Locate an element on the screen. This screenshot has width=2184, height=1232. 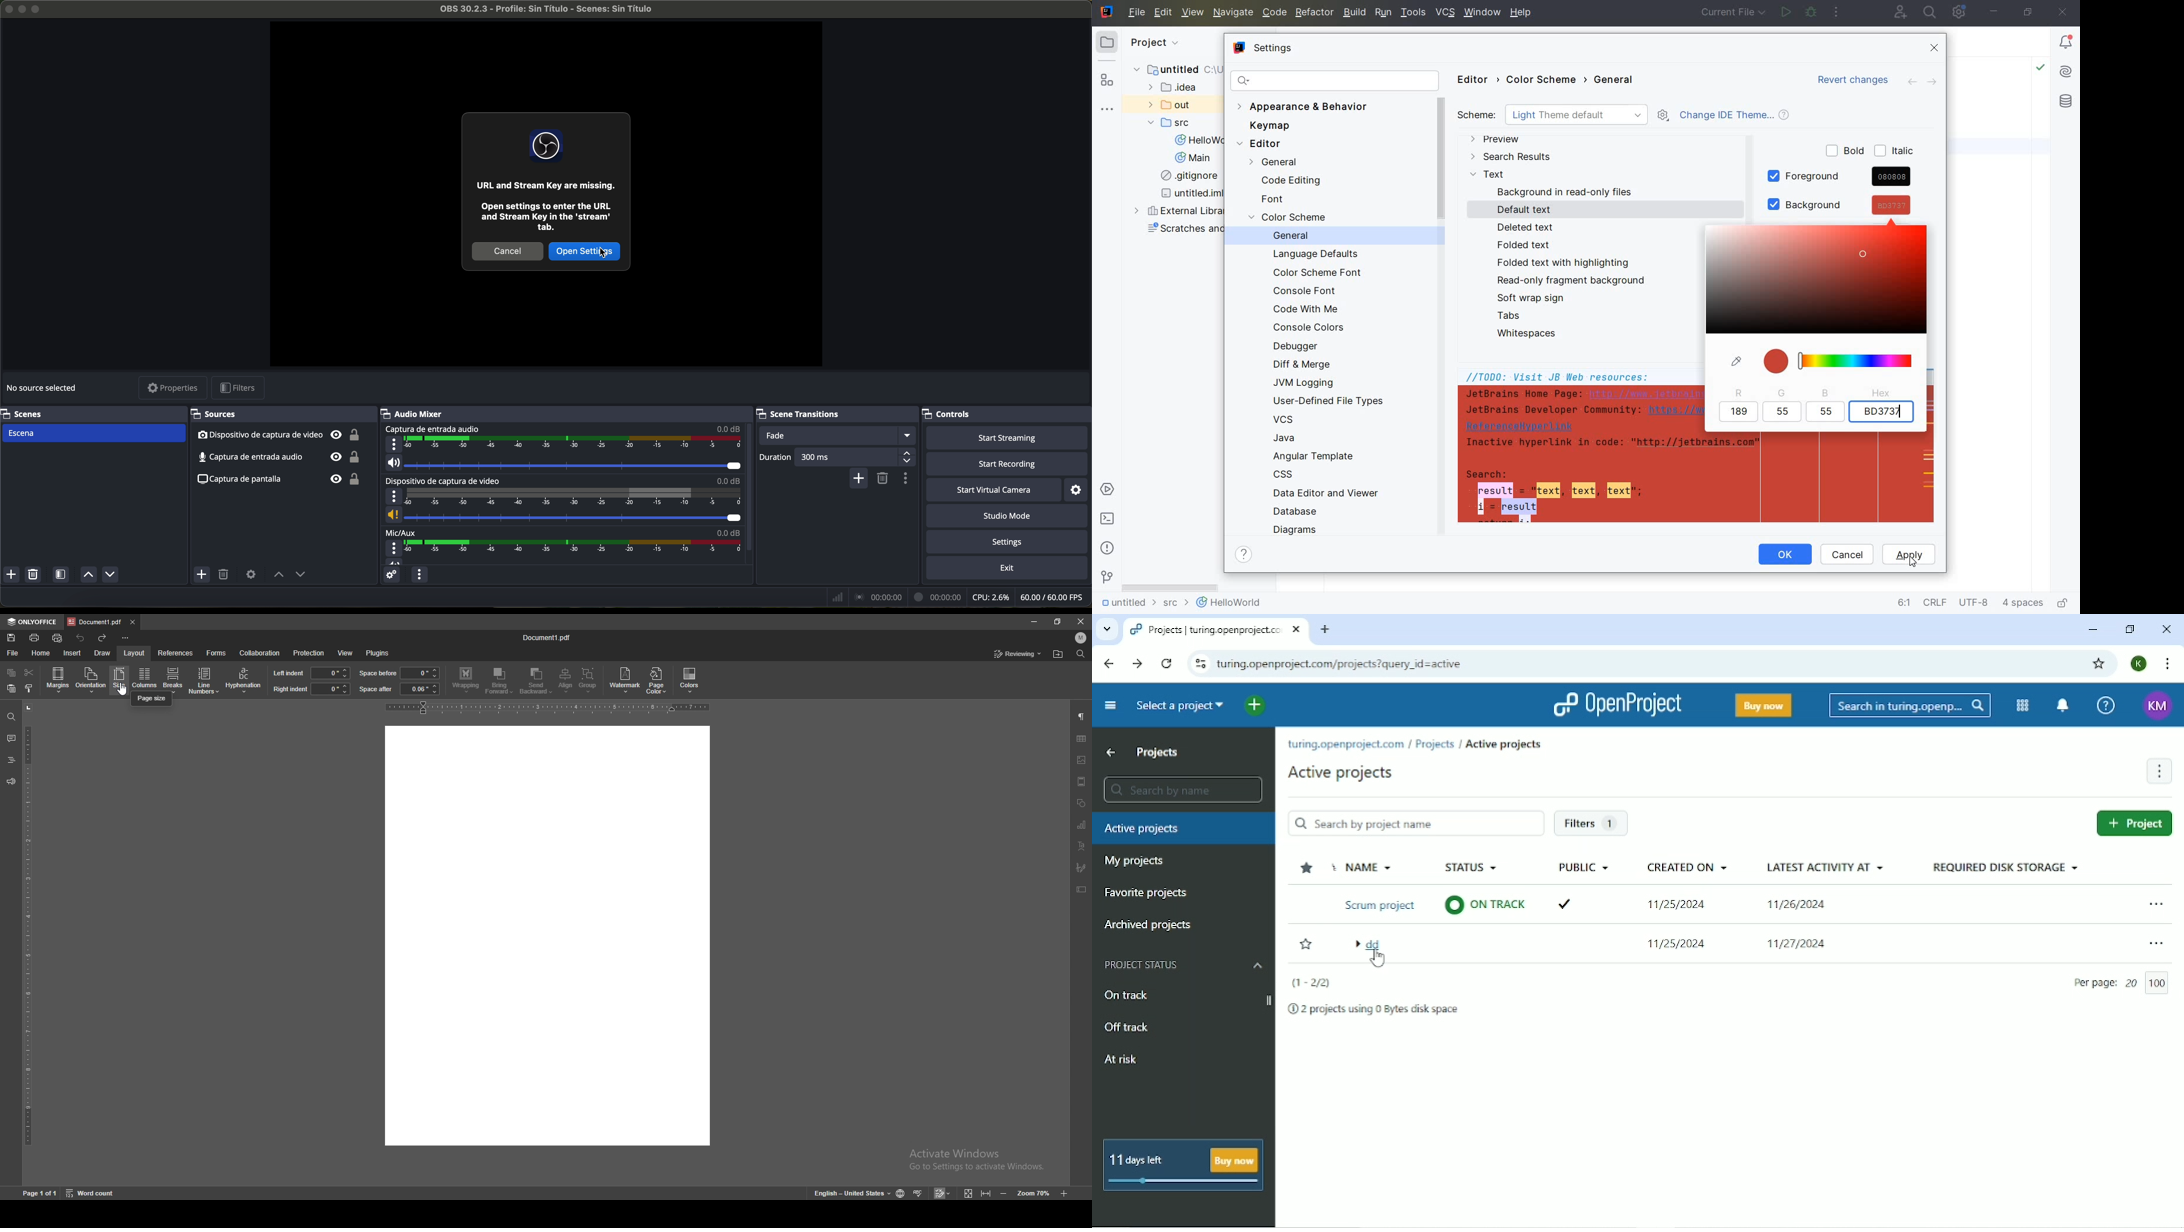
services is located at coordinates (1107, 490).